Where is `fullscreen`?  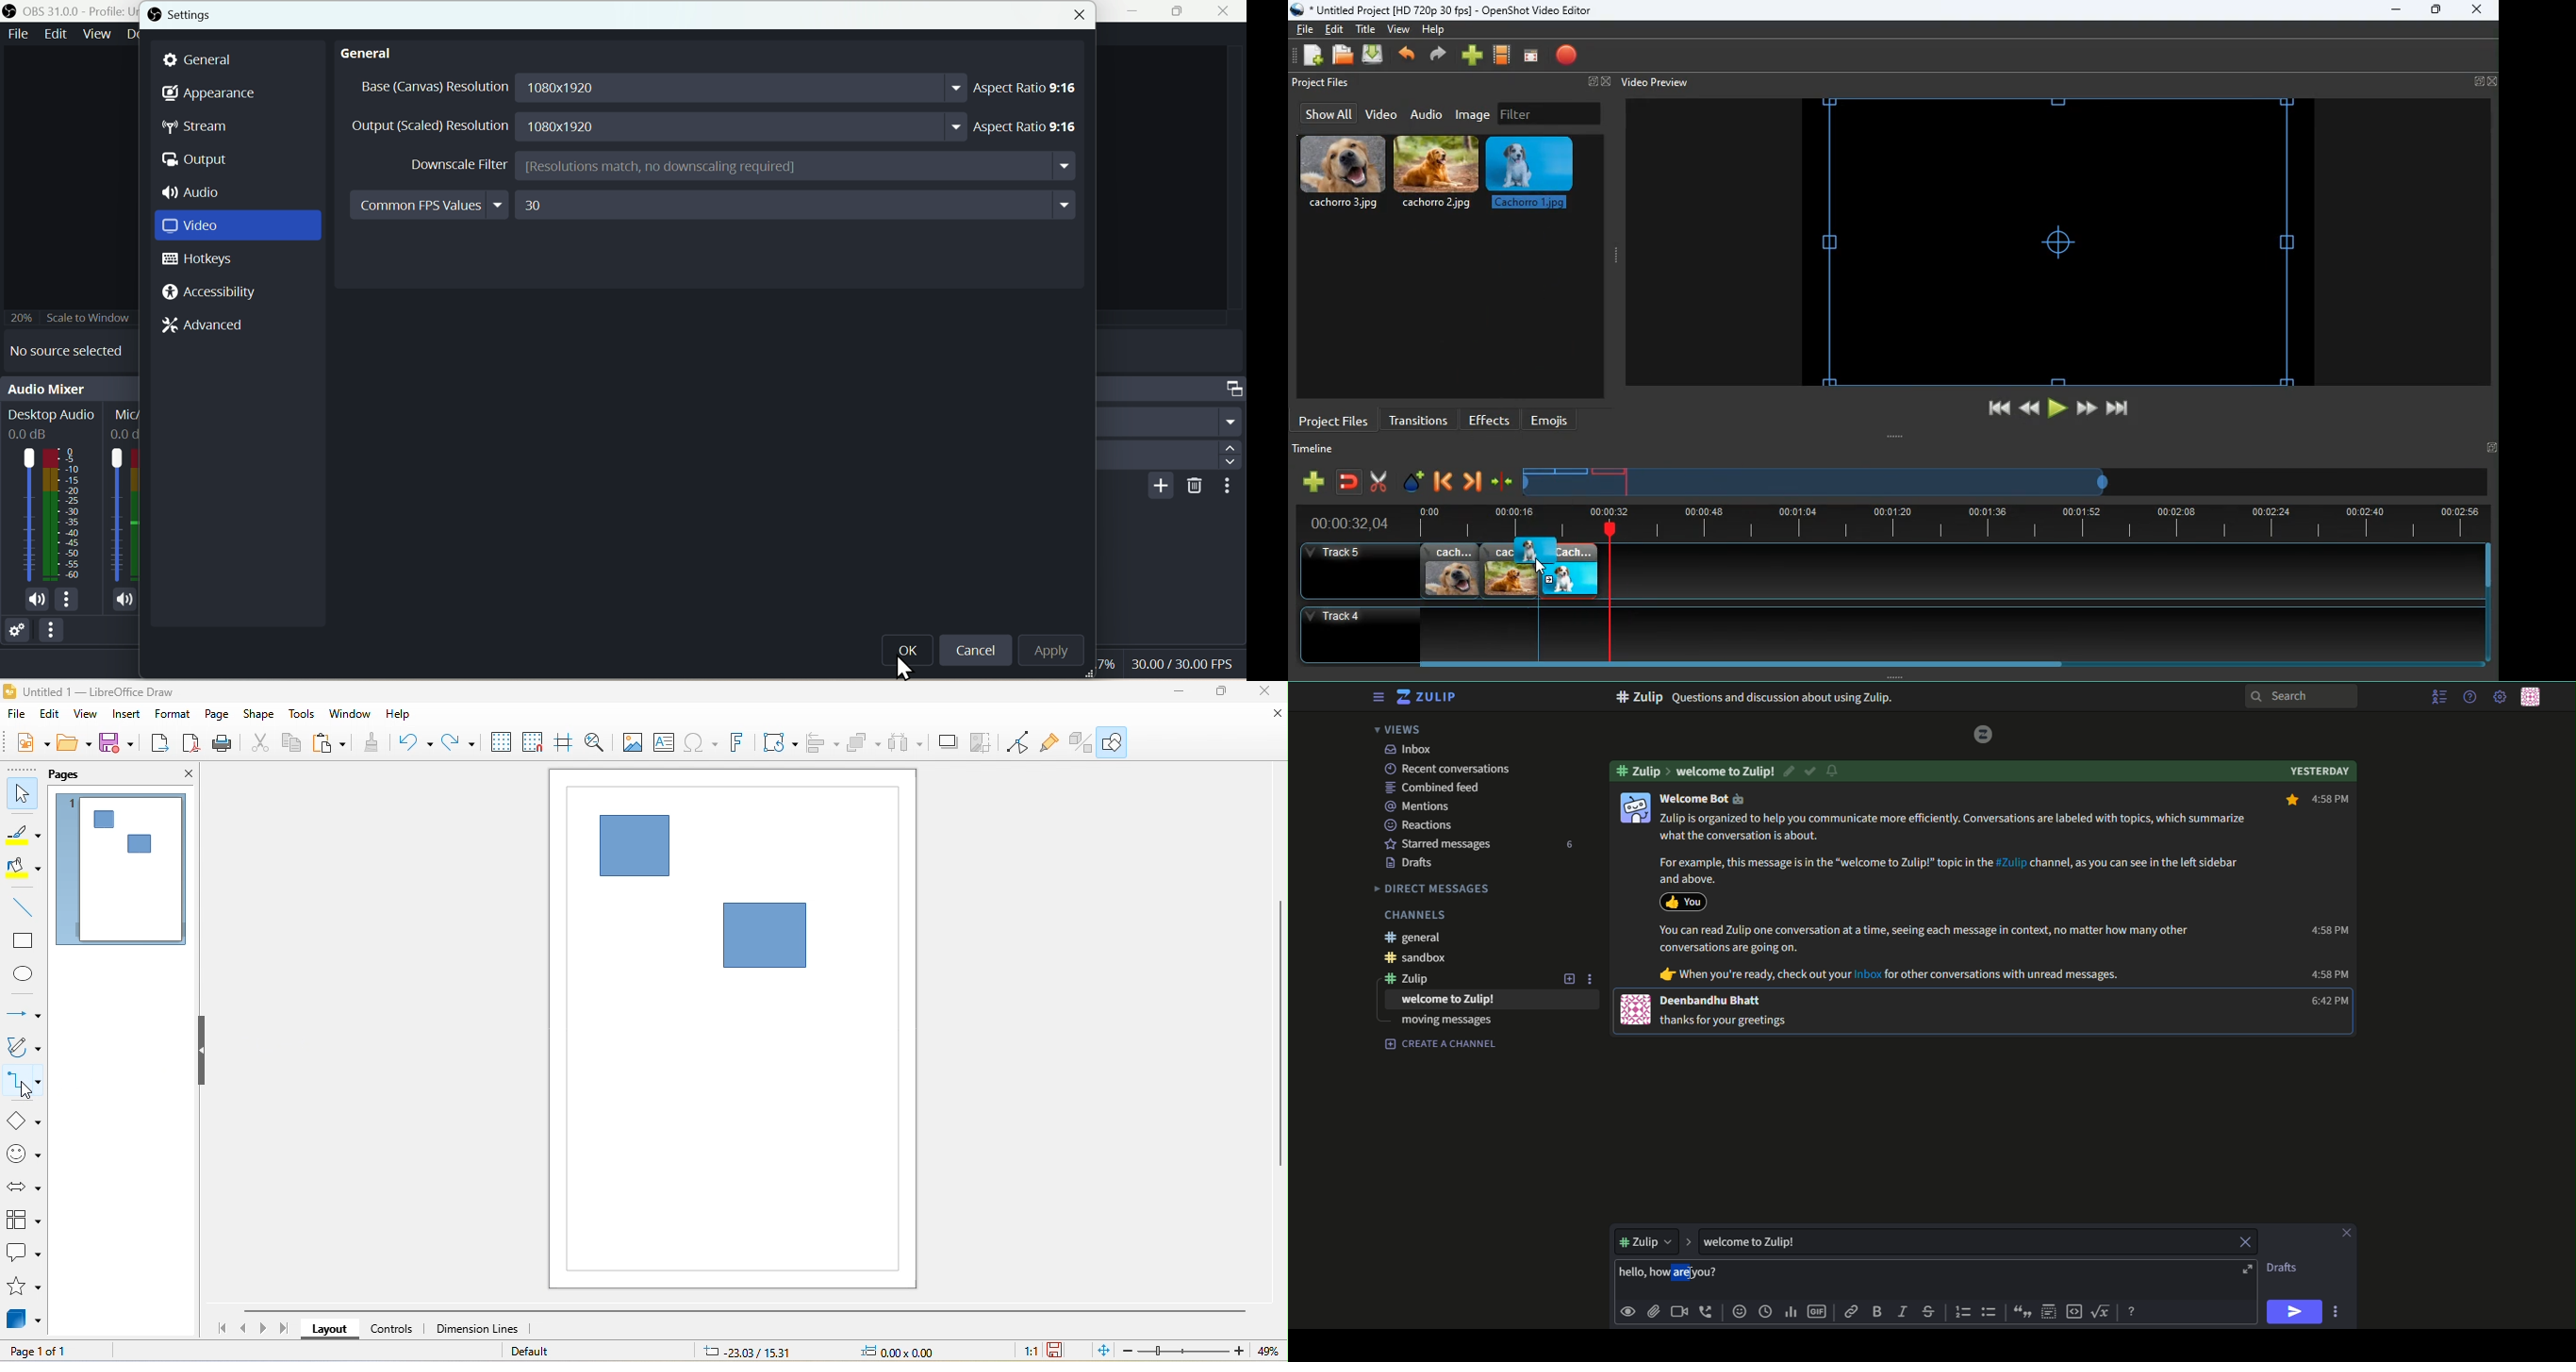
fullscreen is located at coordinates (2486, 82).